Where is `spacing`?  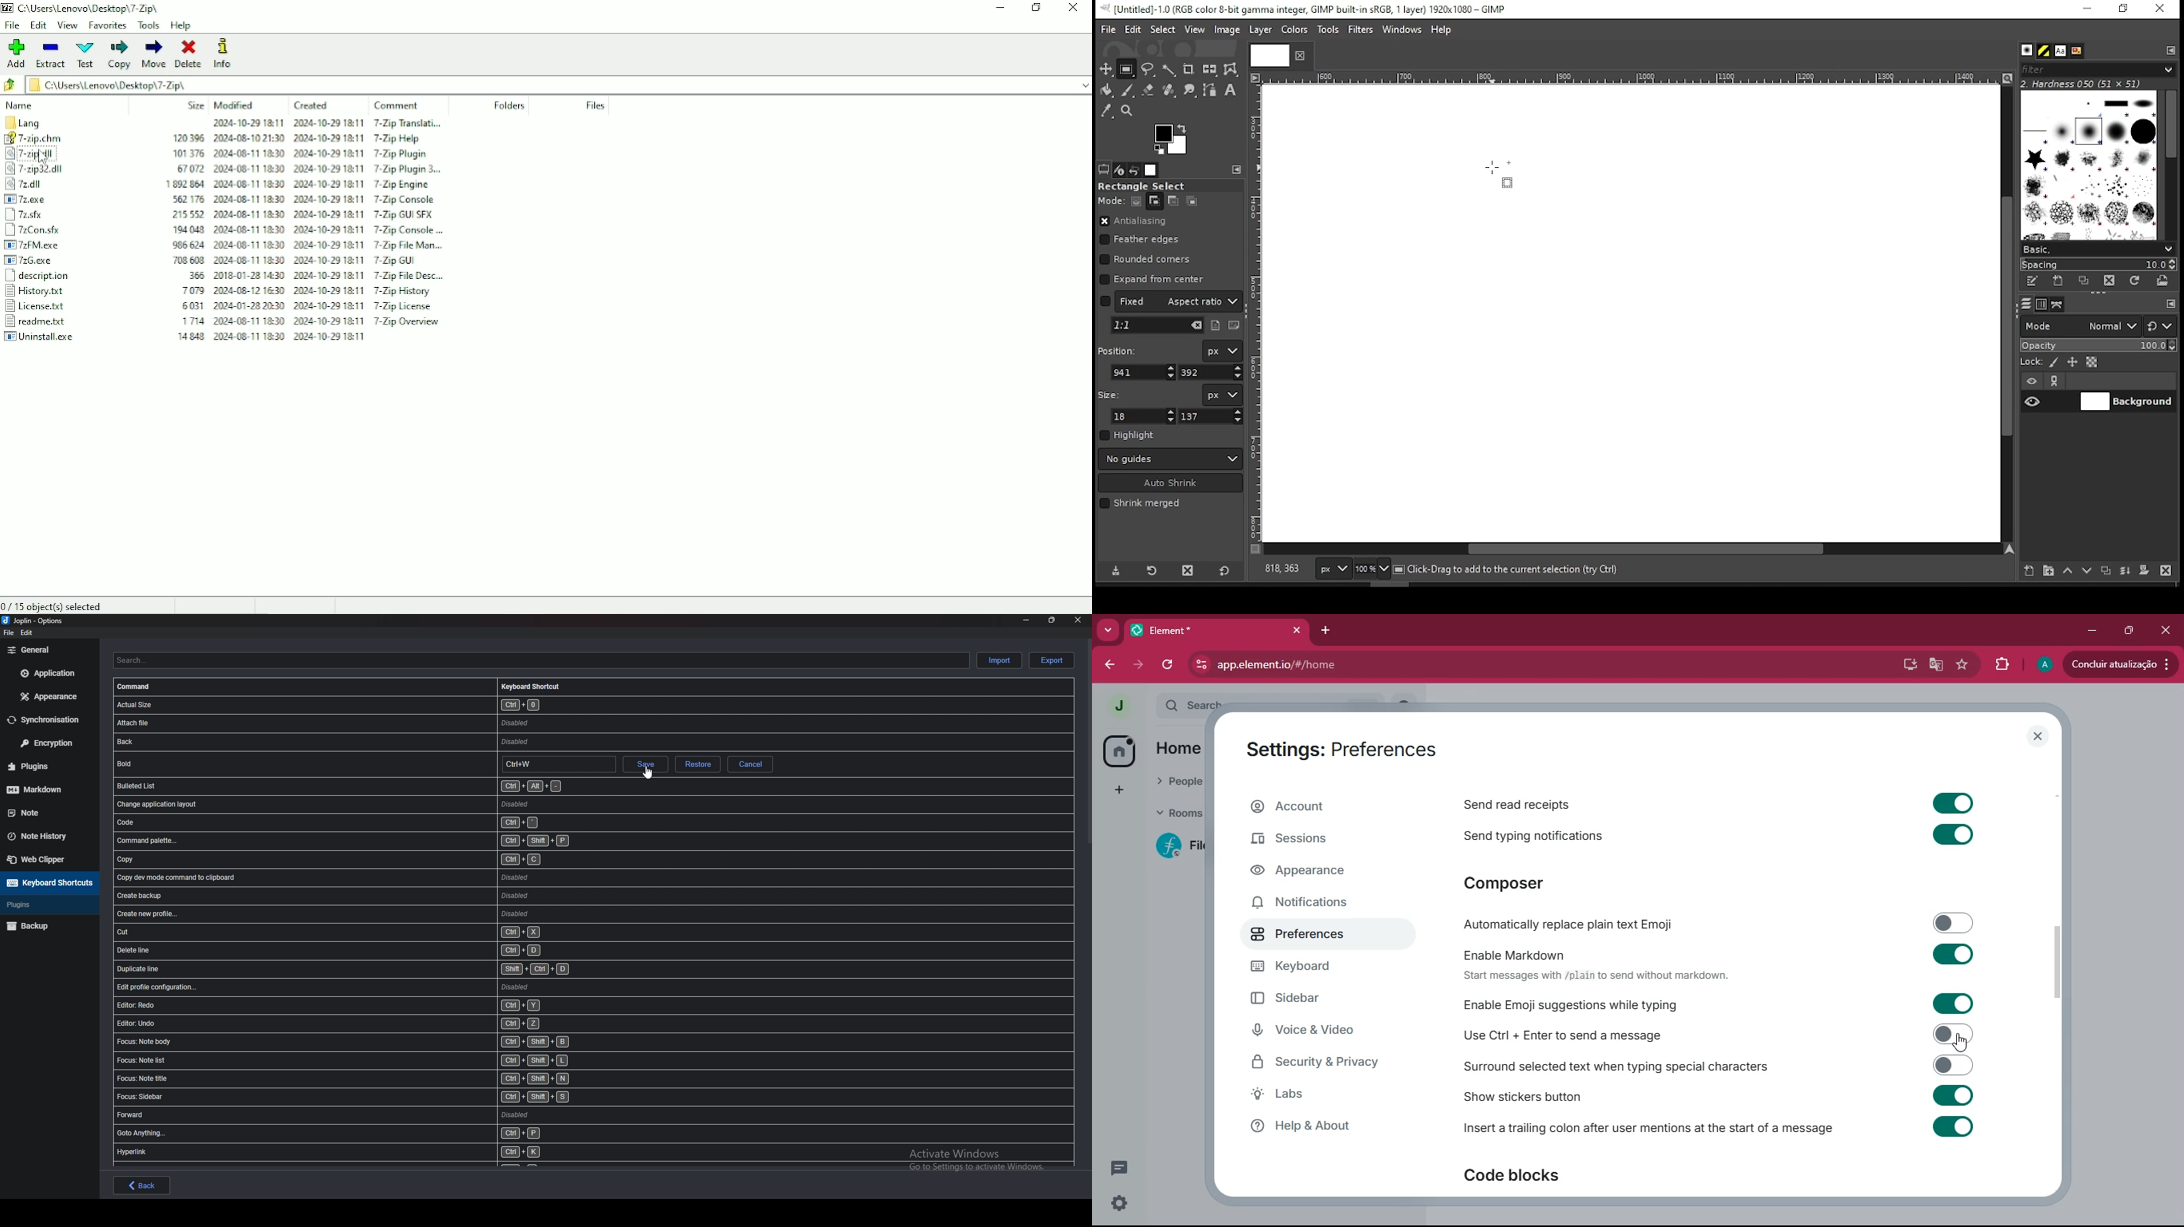
spacing is located at coordinates (2098, 264).